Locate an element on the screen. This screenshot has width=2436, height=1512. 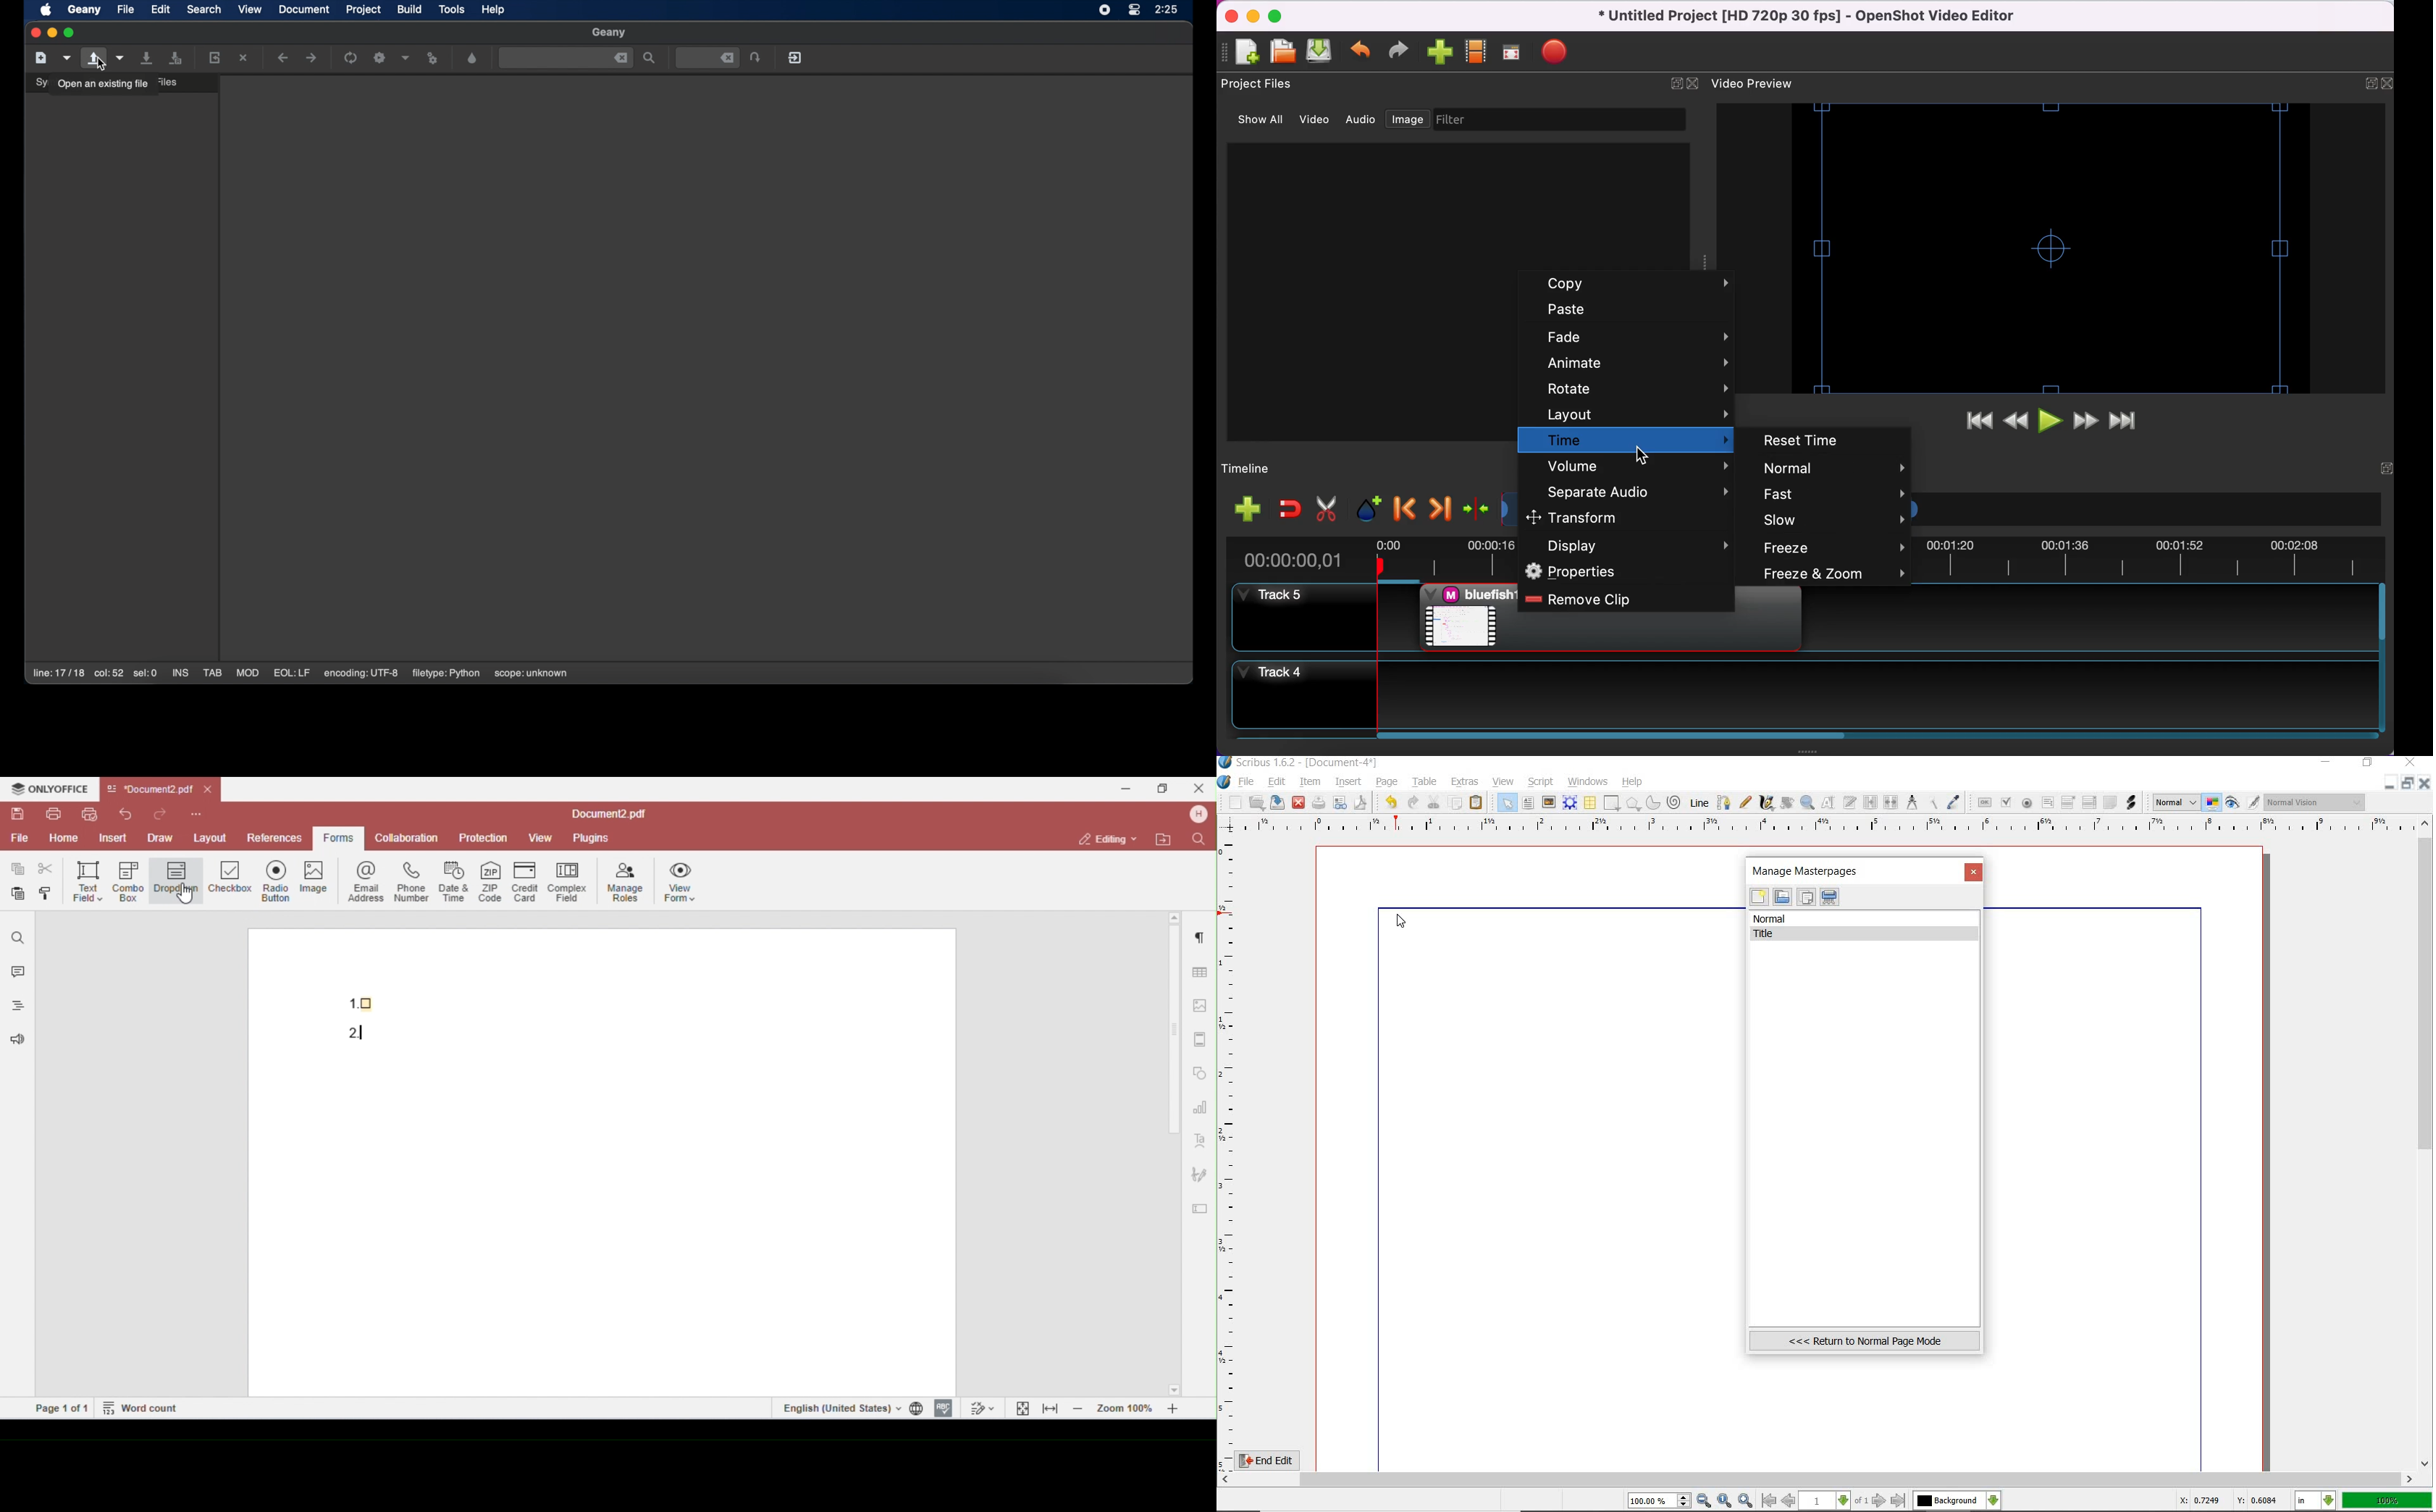
End Edit is located at coordinates (1278, 1460).